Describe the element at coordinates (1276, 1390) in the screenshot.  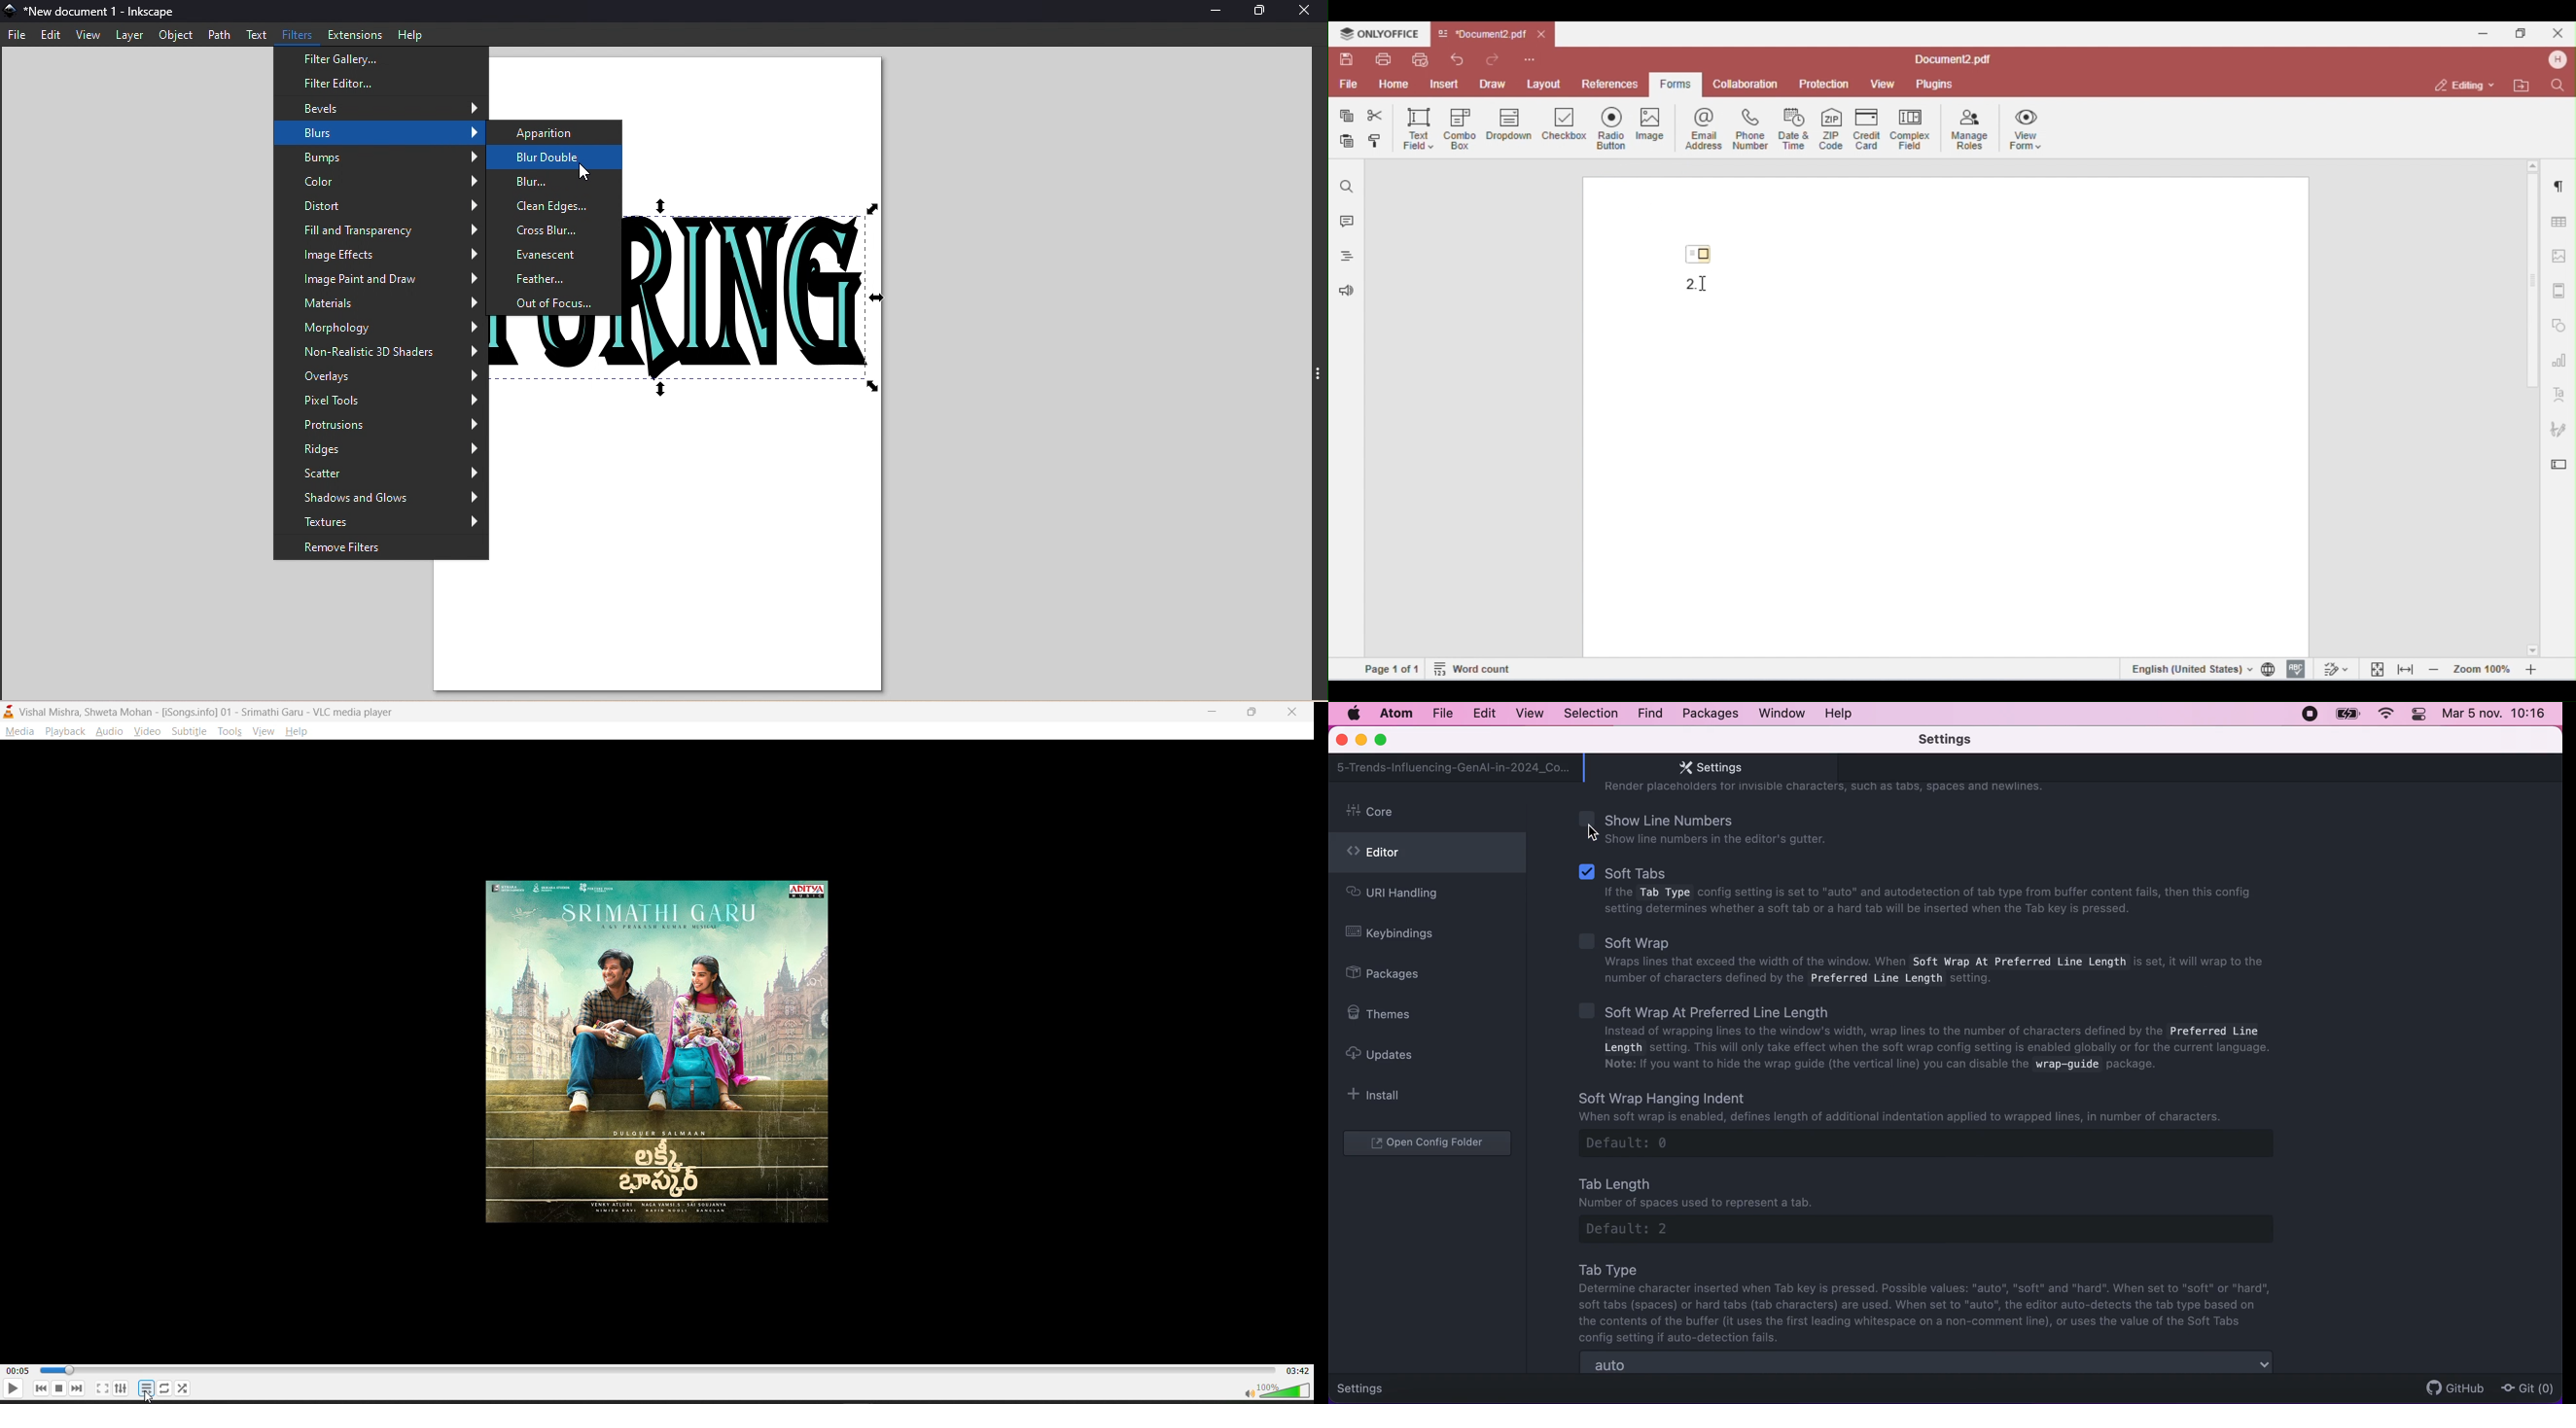
I see `volume` at that location.